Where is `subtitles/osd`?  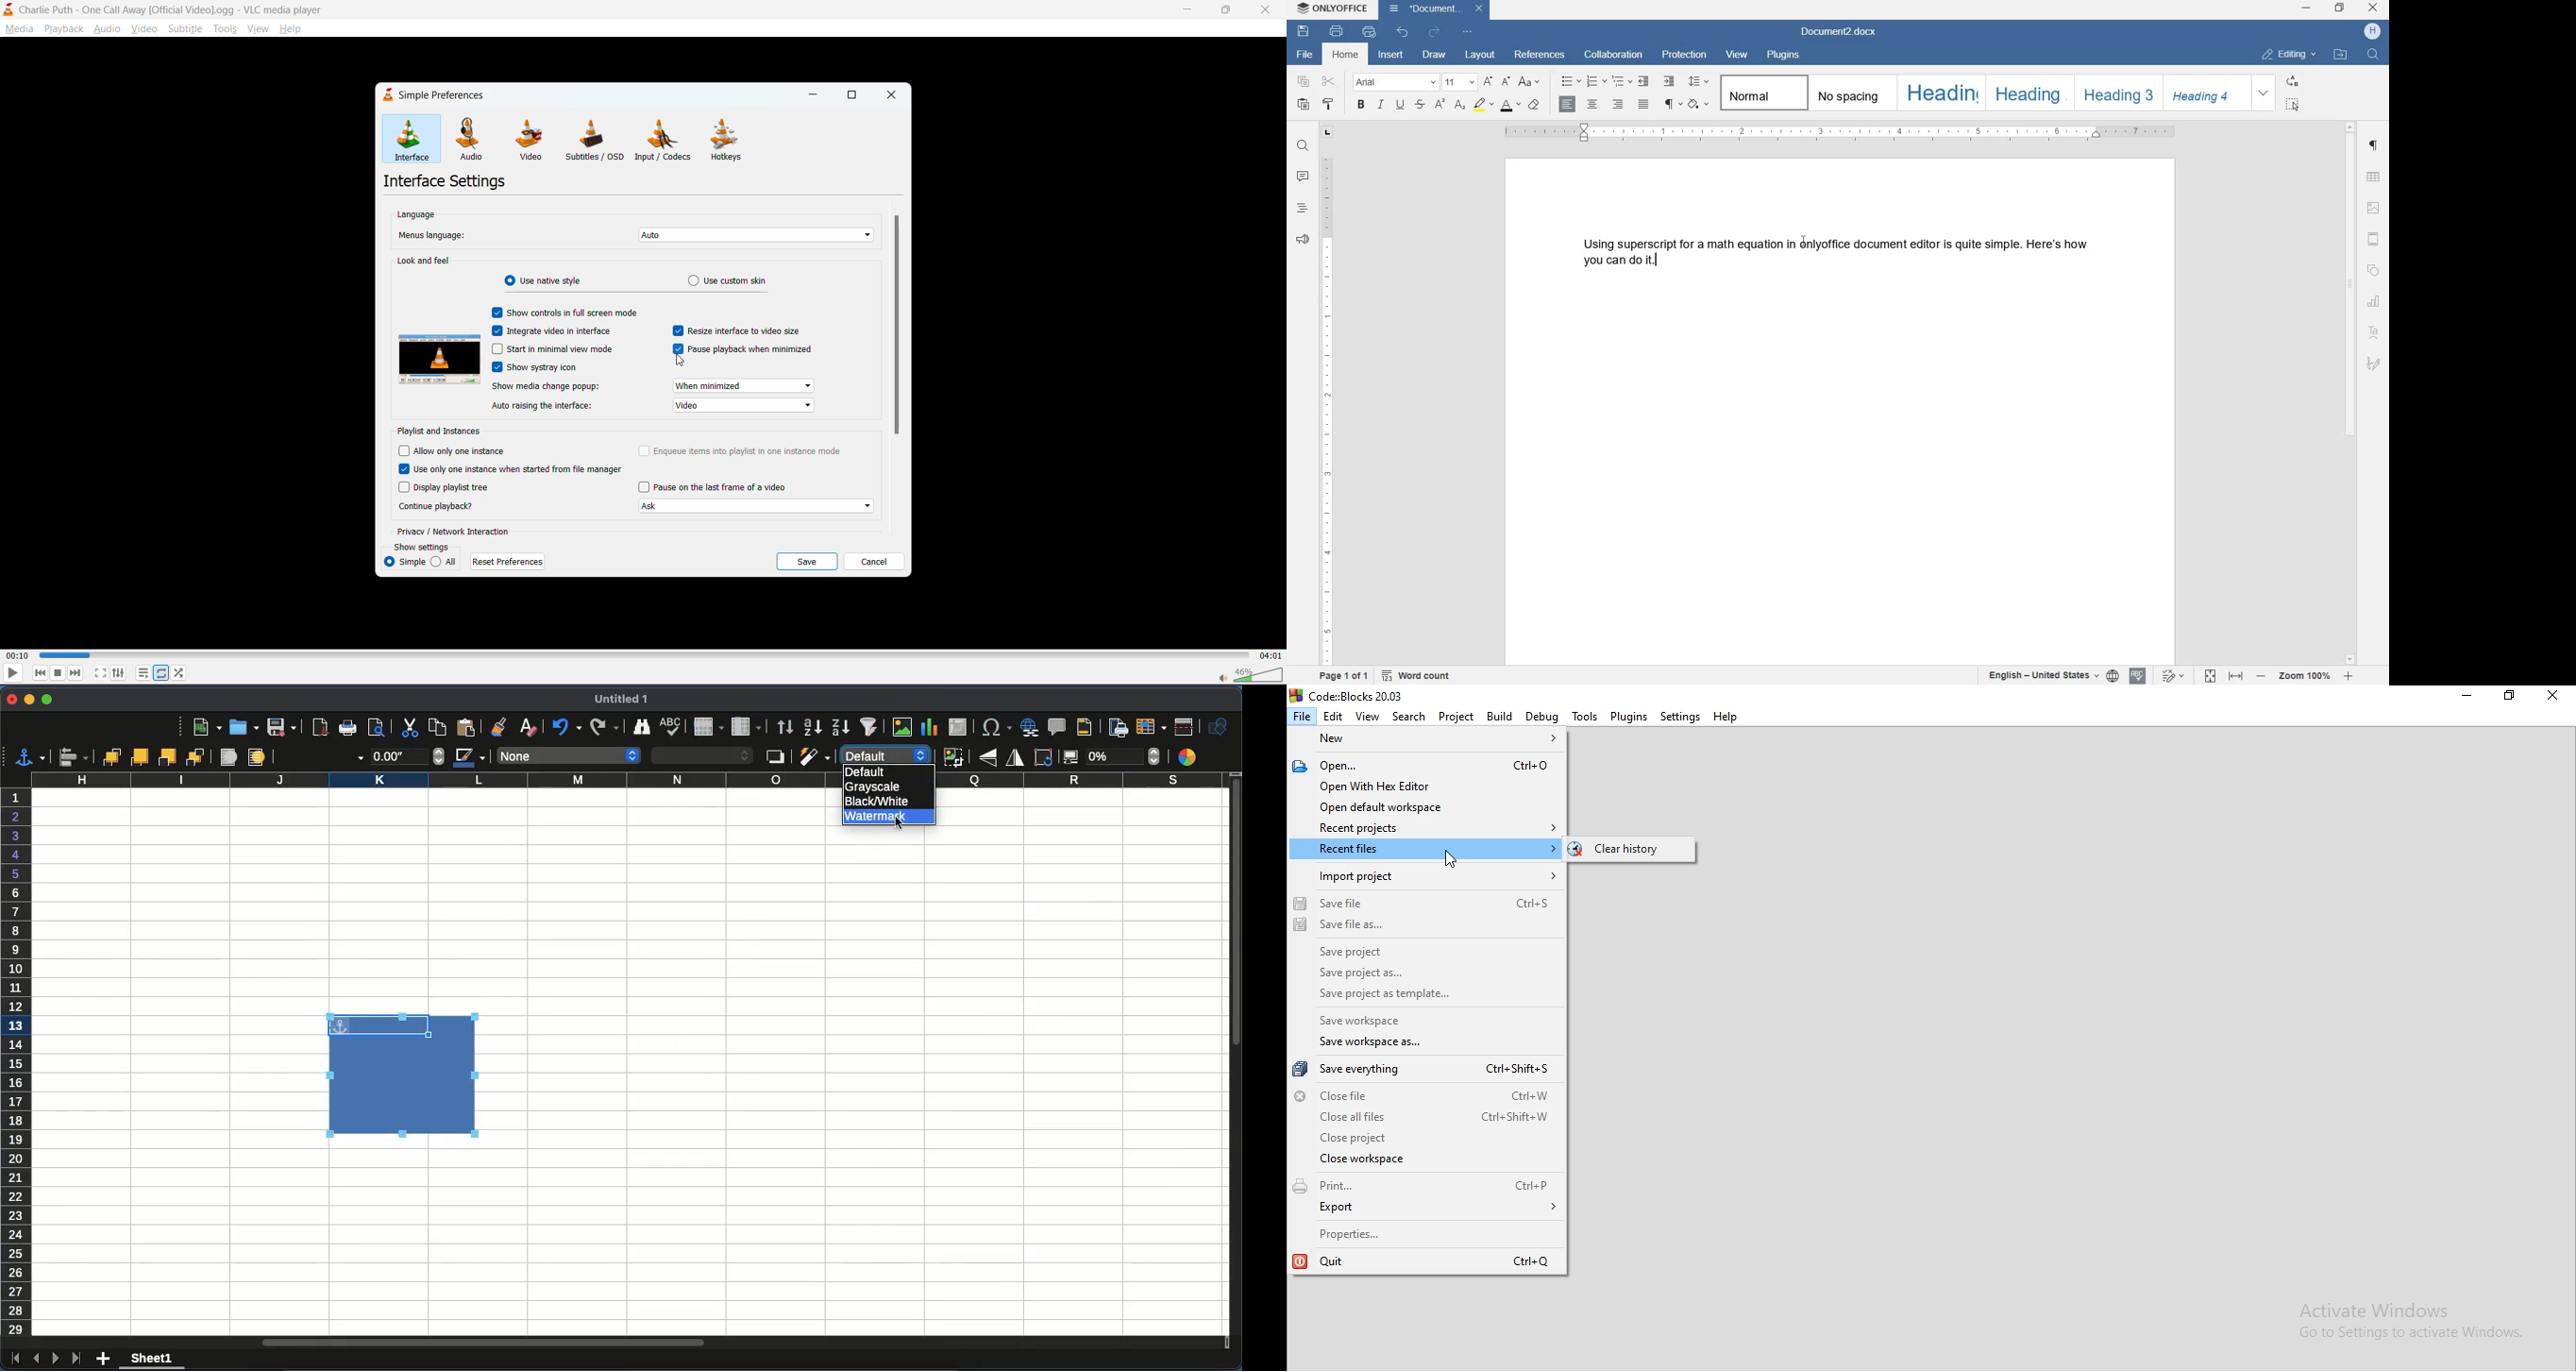 subtitles/osd is located at coordinates (597, 140).